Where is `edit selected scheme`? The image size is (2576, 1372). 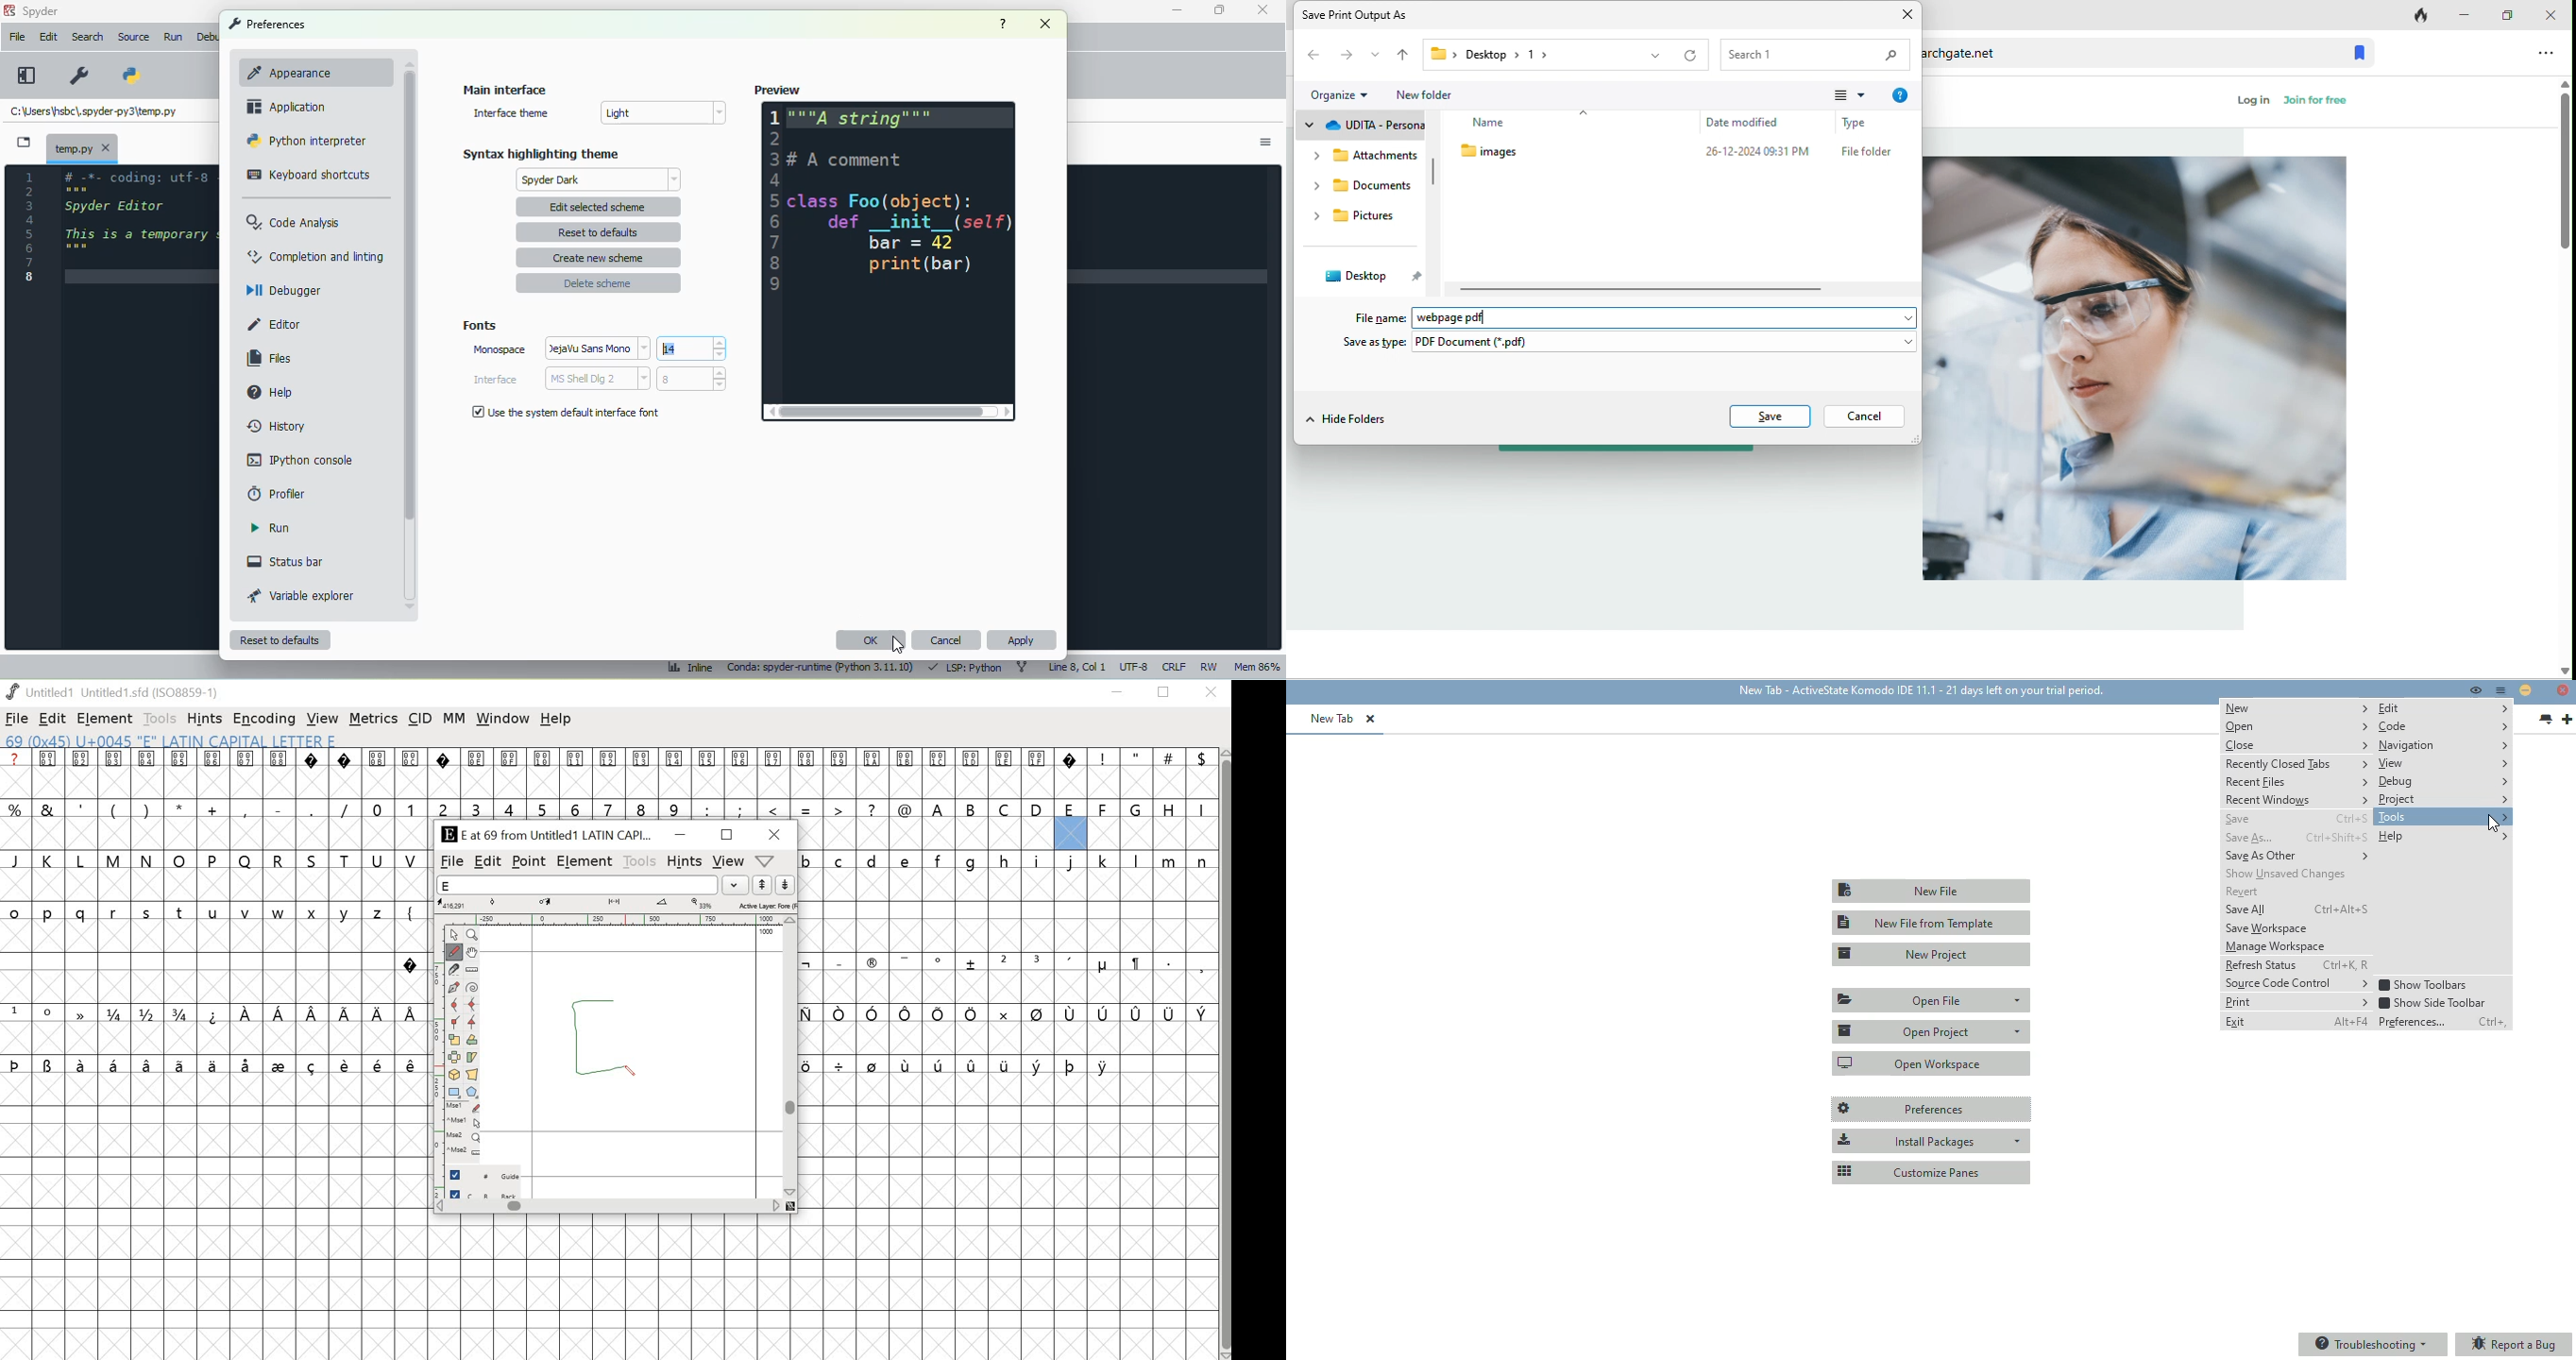 edit selected scheme is located at coordinates (600, 206).